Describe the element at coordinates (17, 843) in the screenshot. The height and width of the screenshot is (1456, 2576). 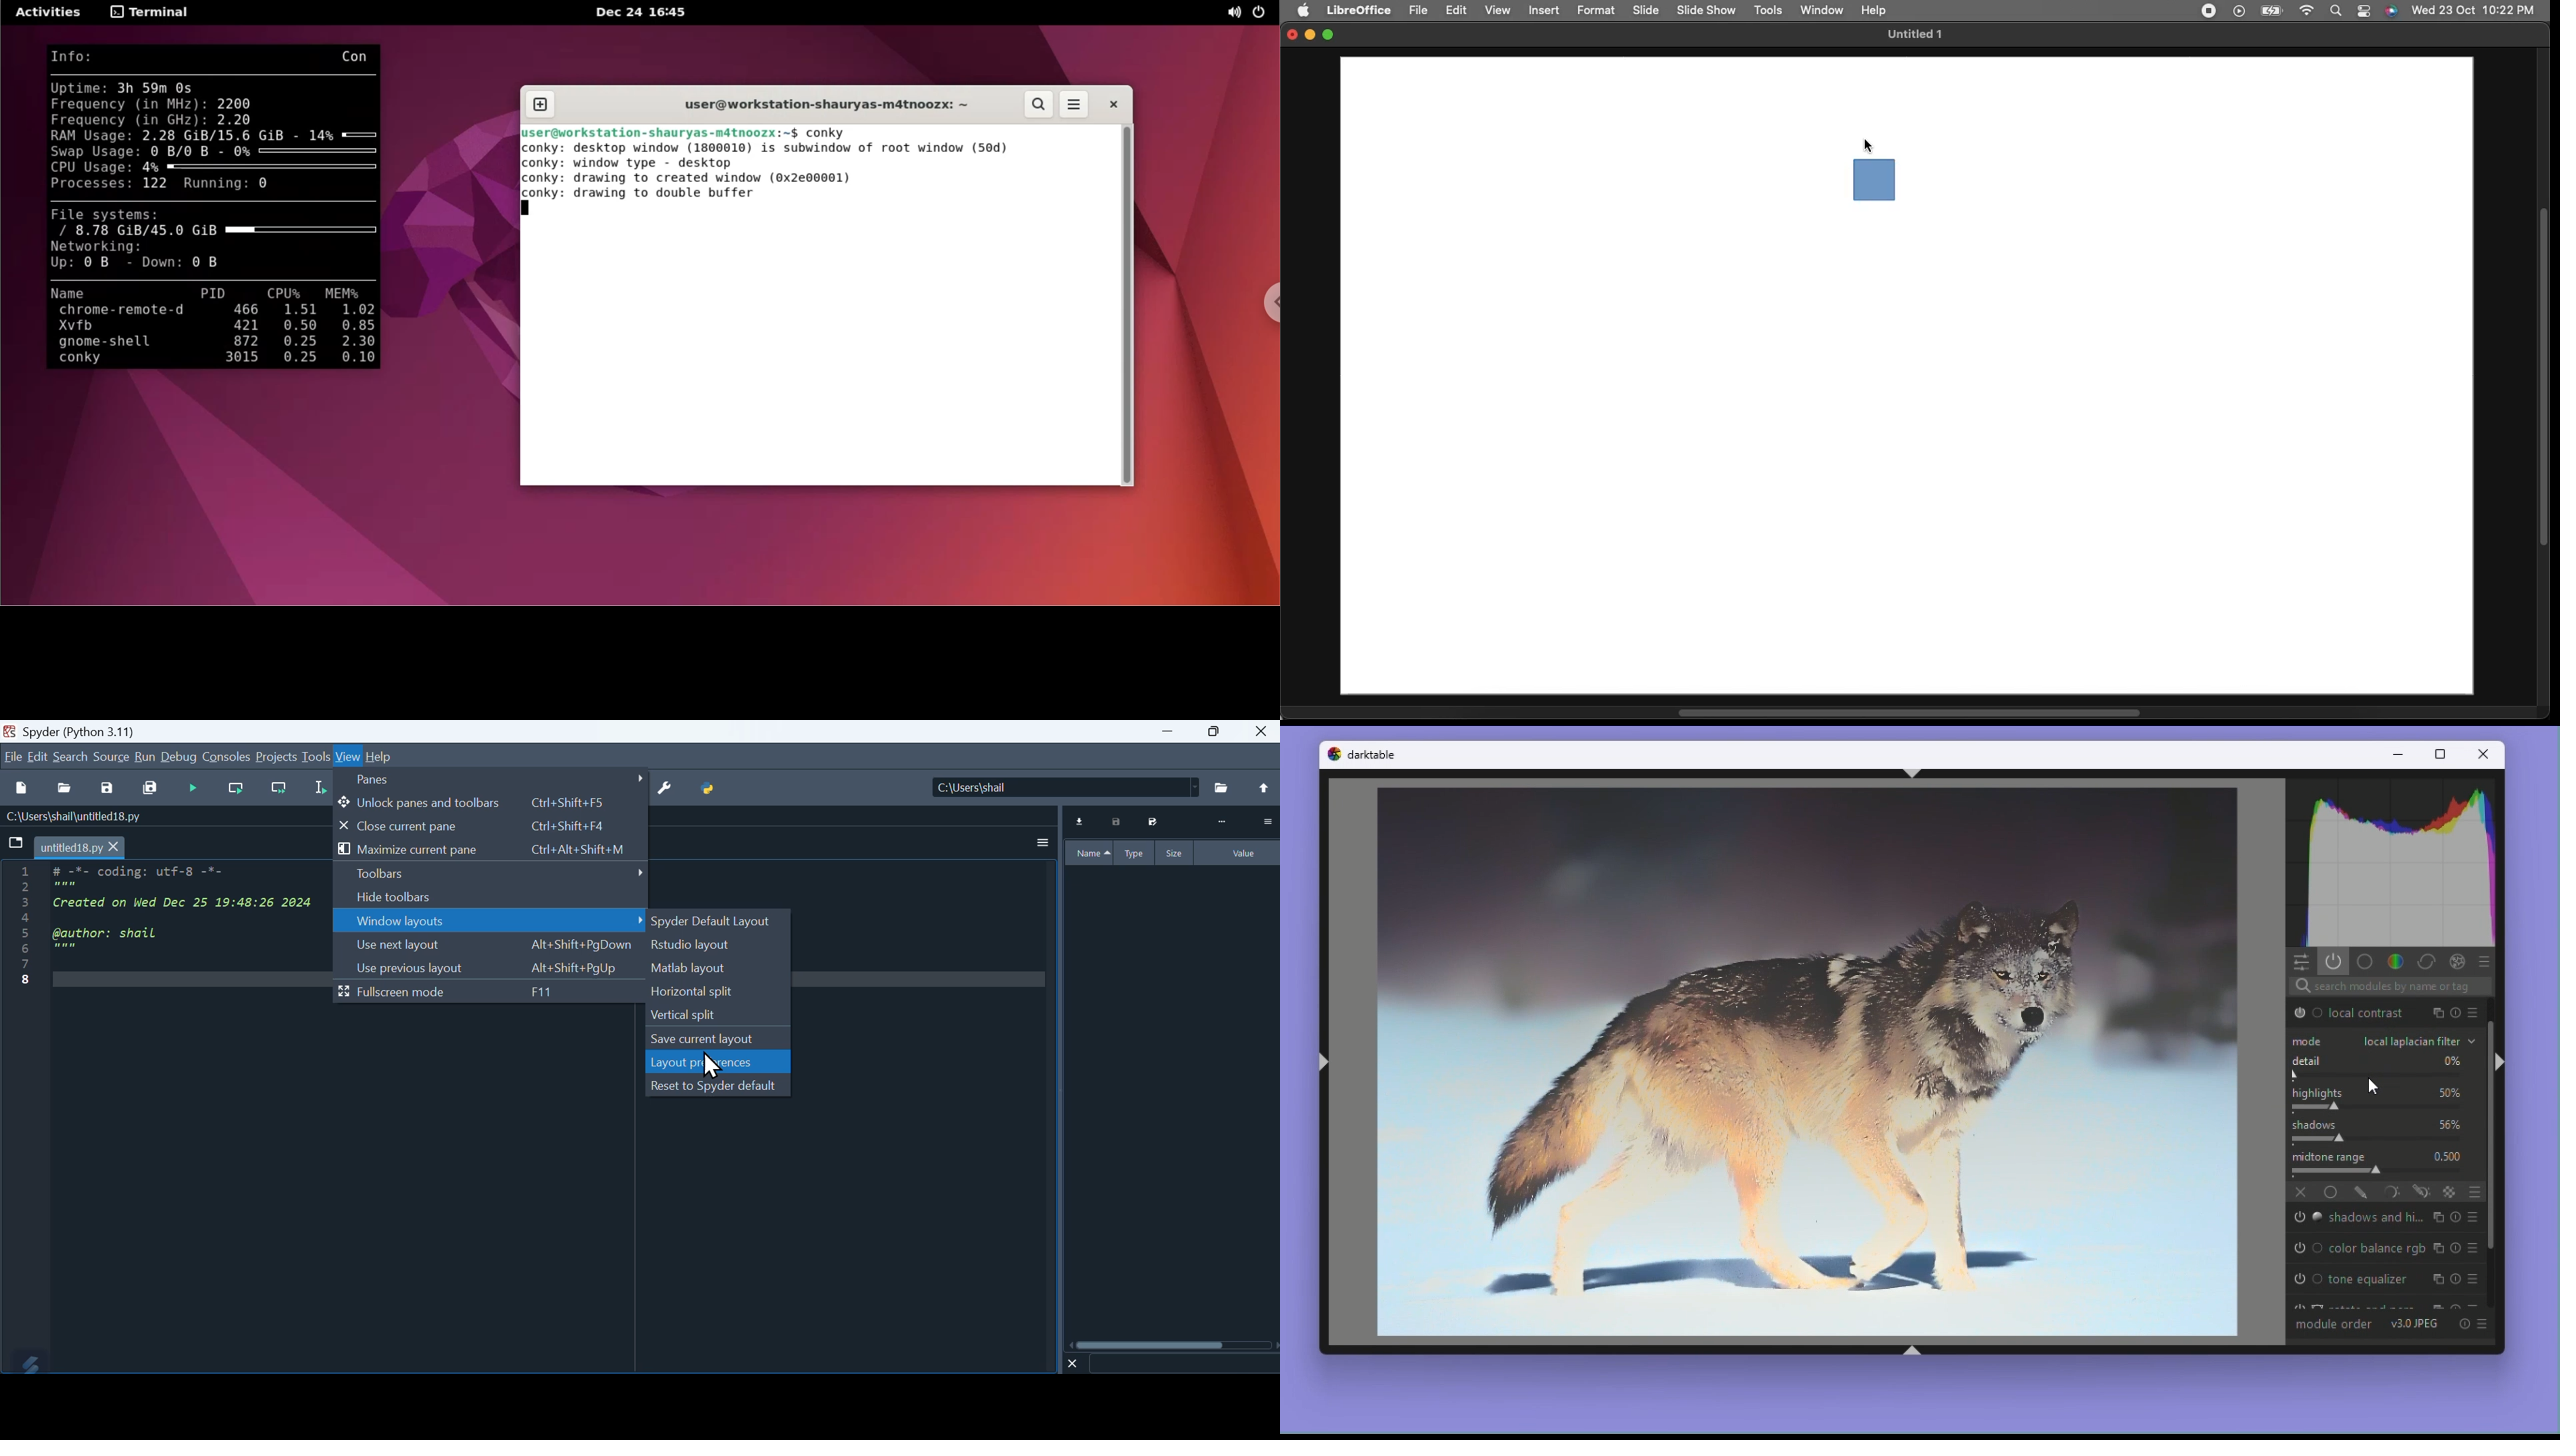
I see `File` at that location.